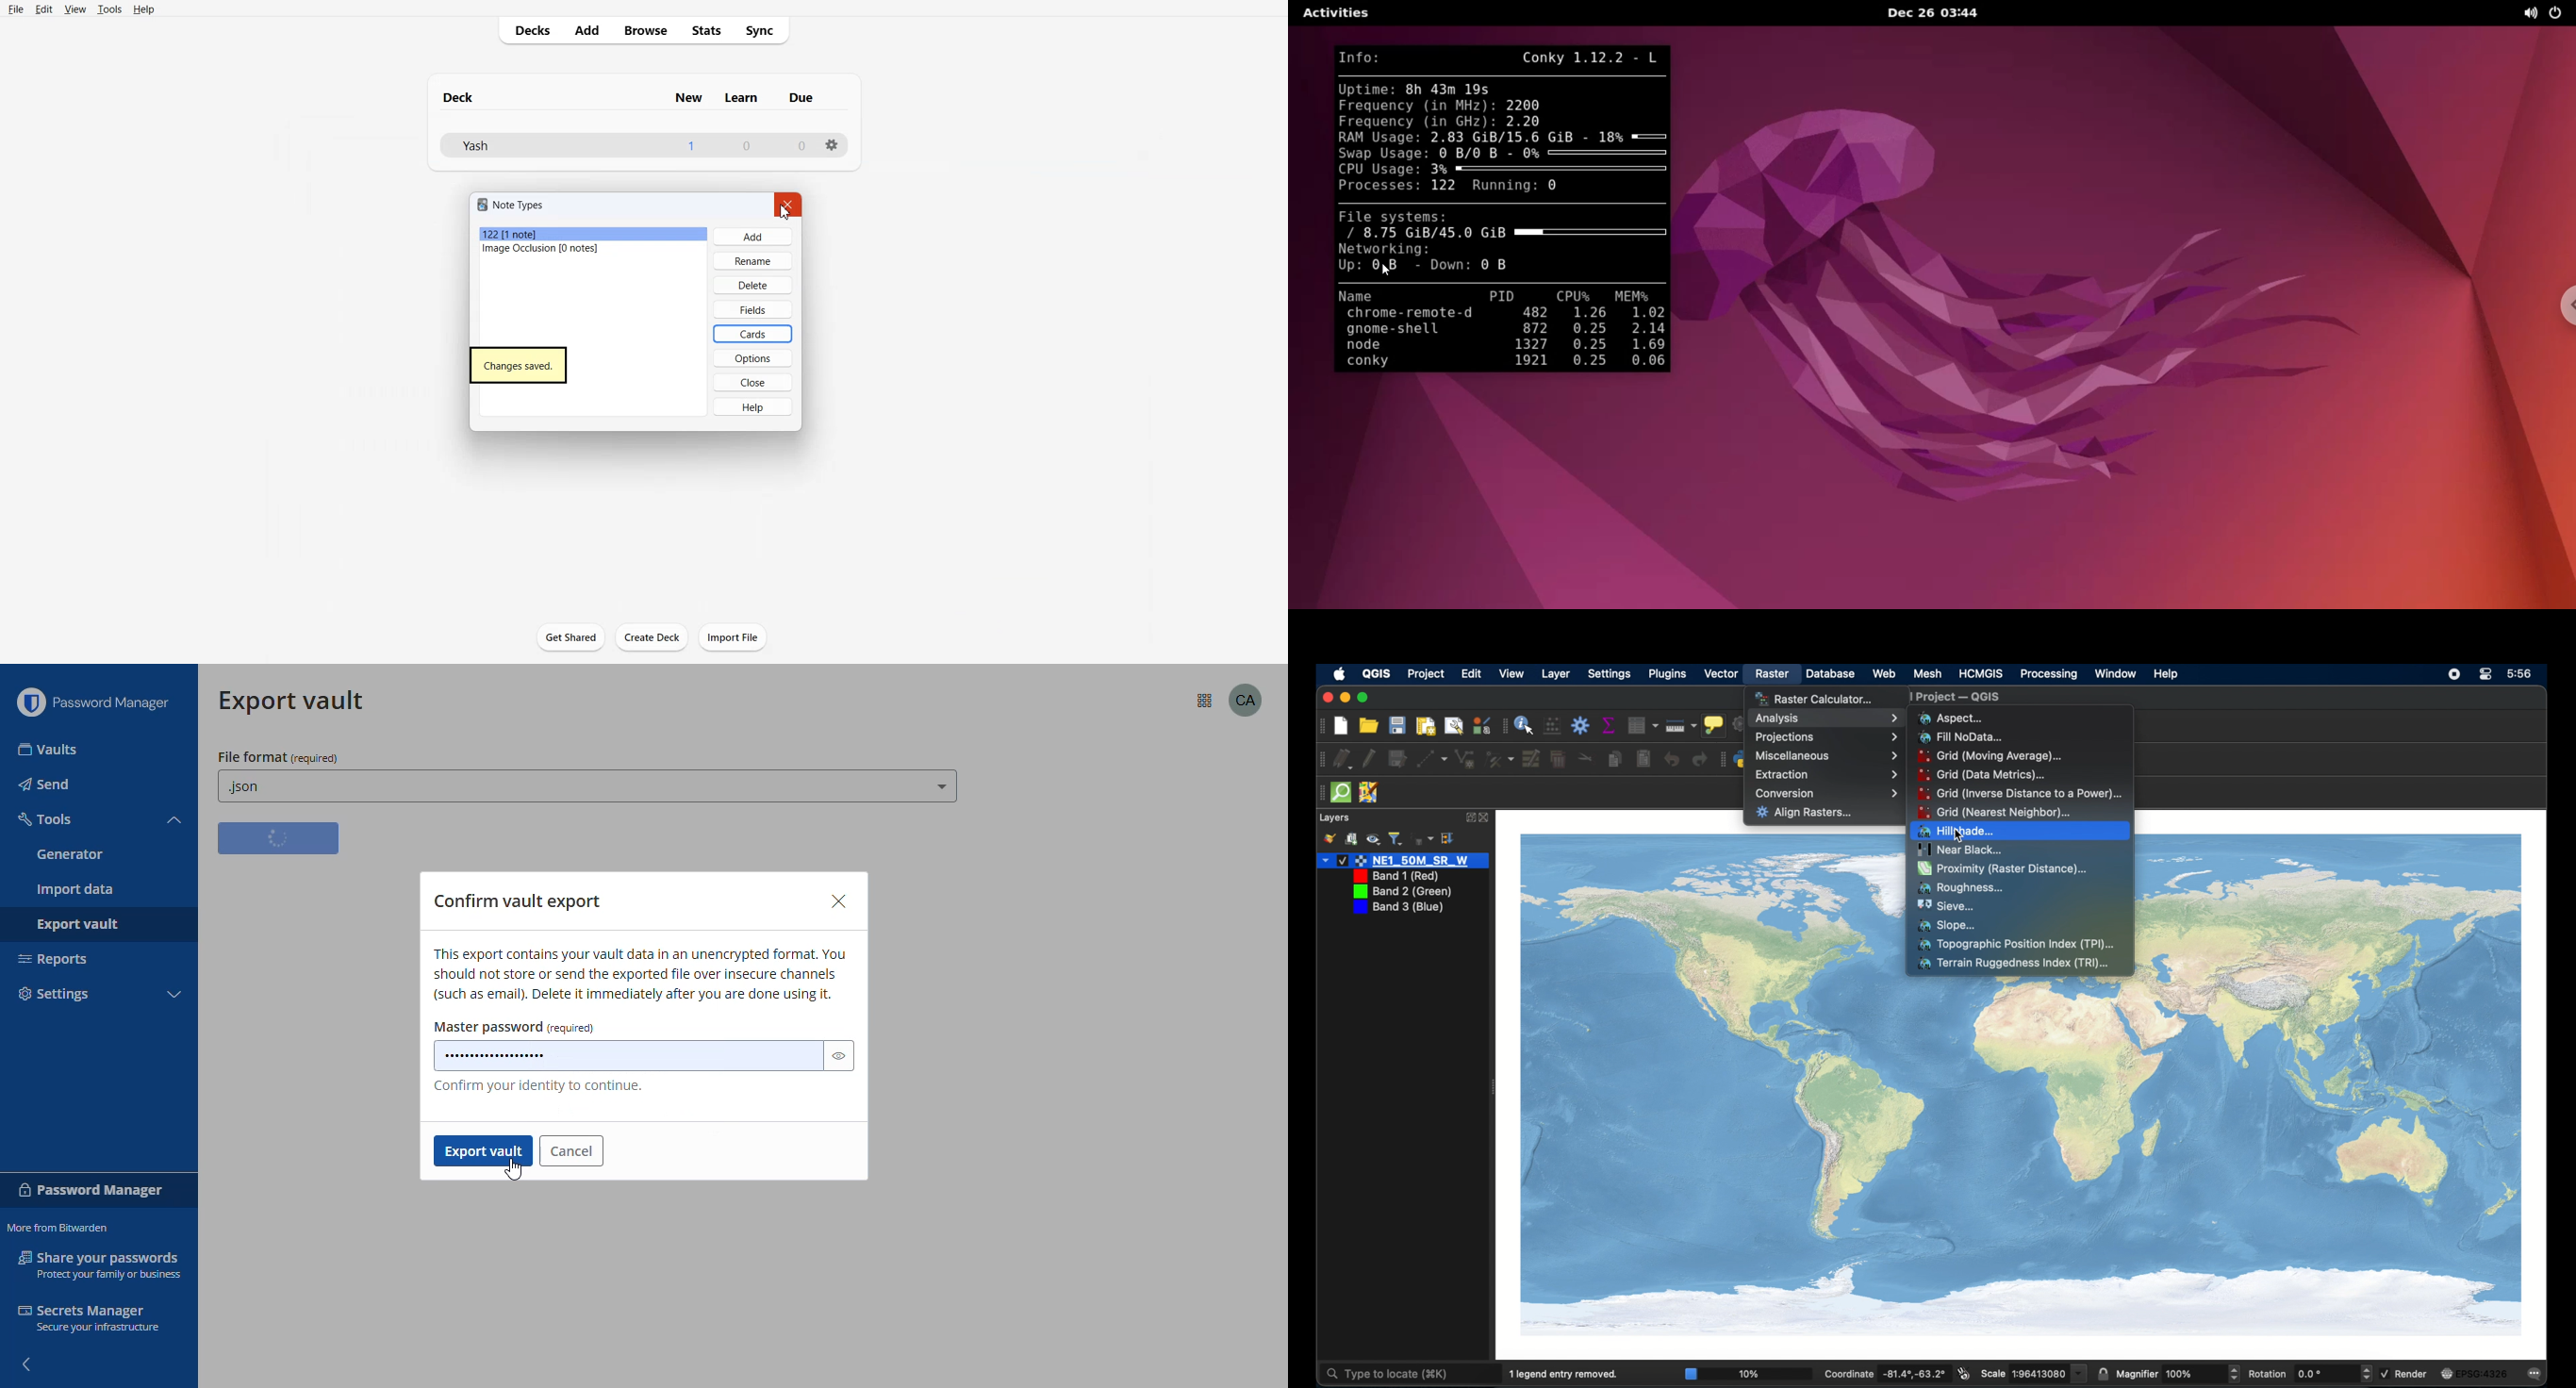 The height and width of the screenshot is (1400, 2576). I want to click on grid (inverse distance  to a power), so click(2021, 793).